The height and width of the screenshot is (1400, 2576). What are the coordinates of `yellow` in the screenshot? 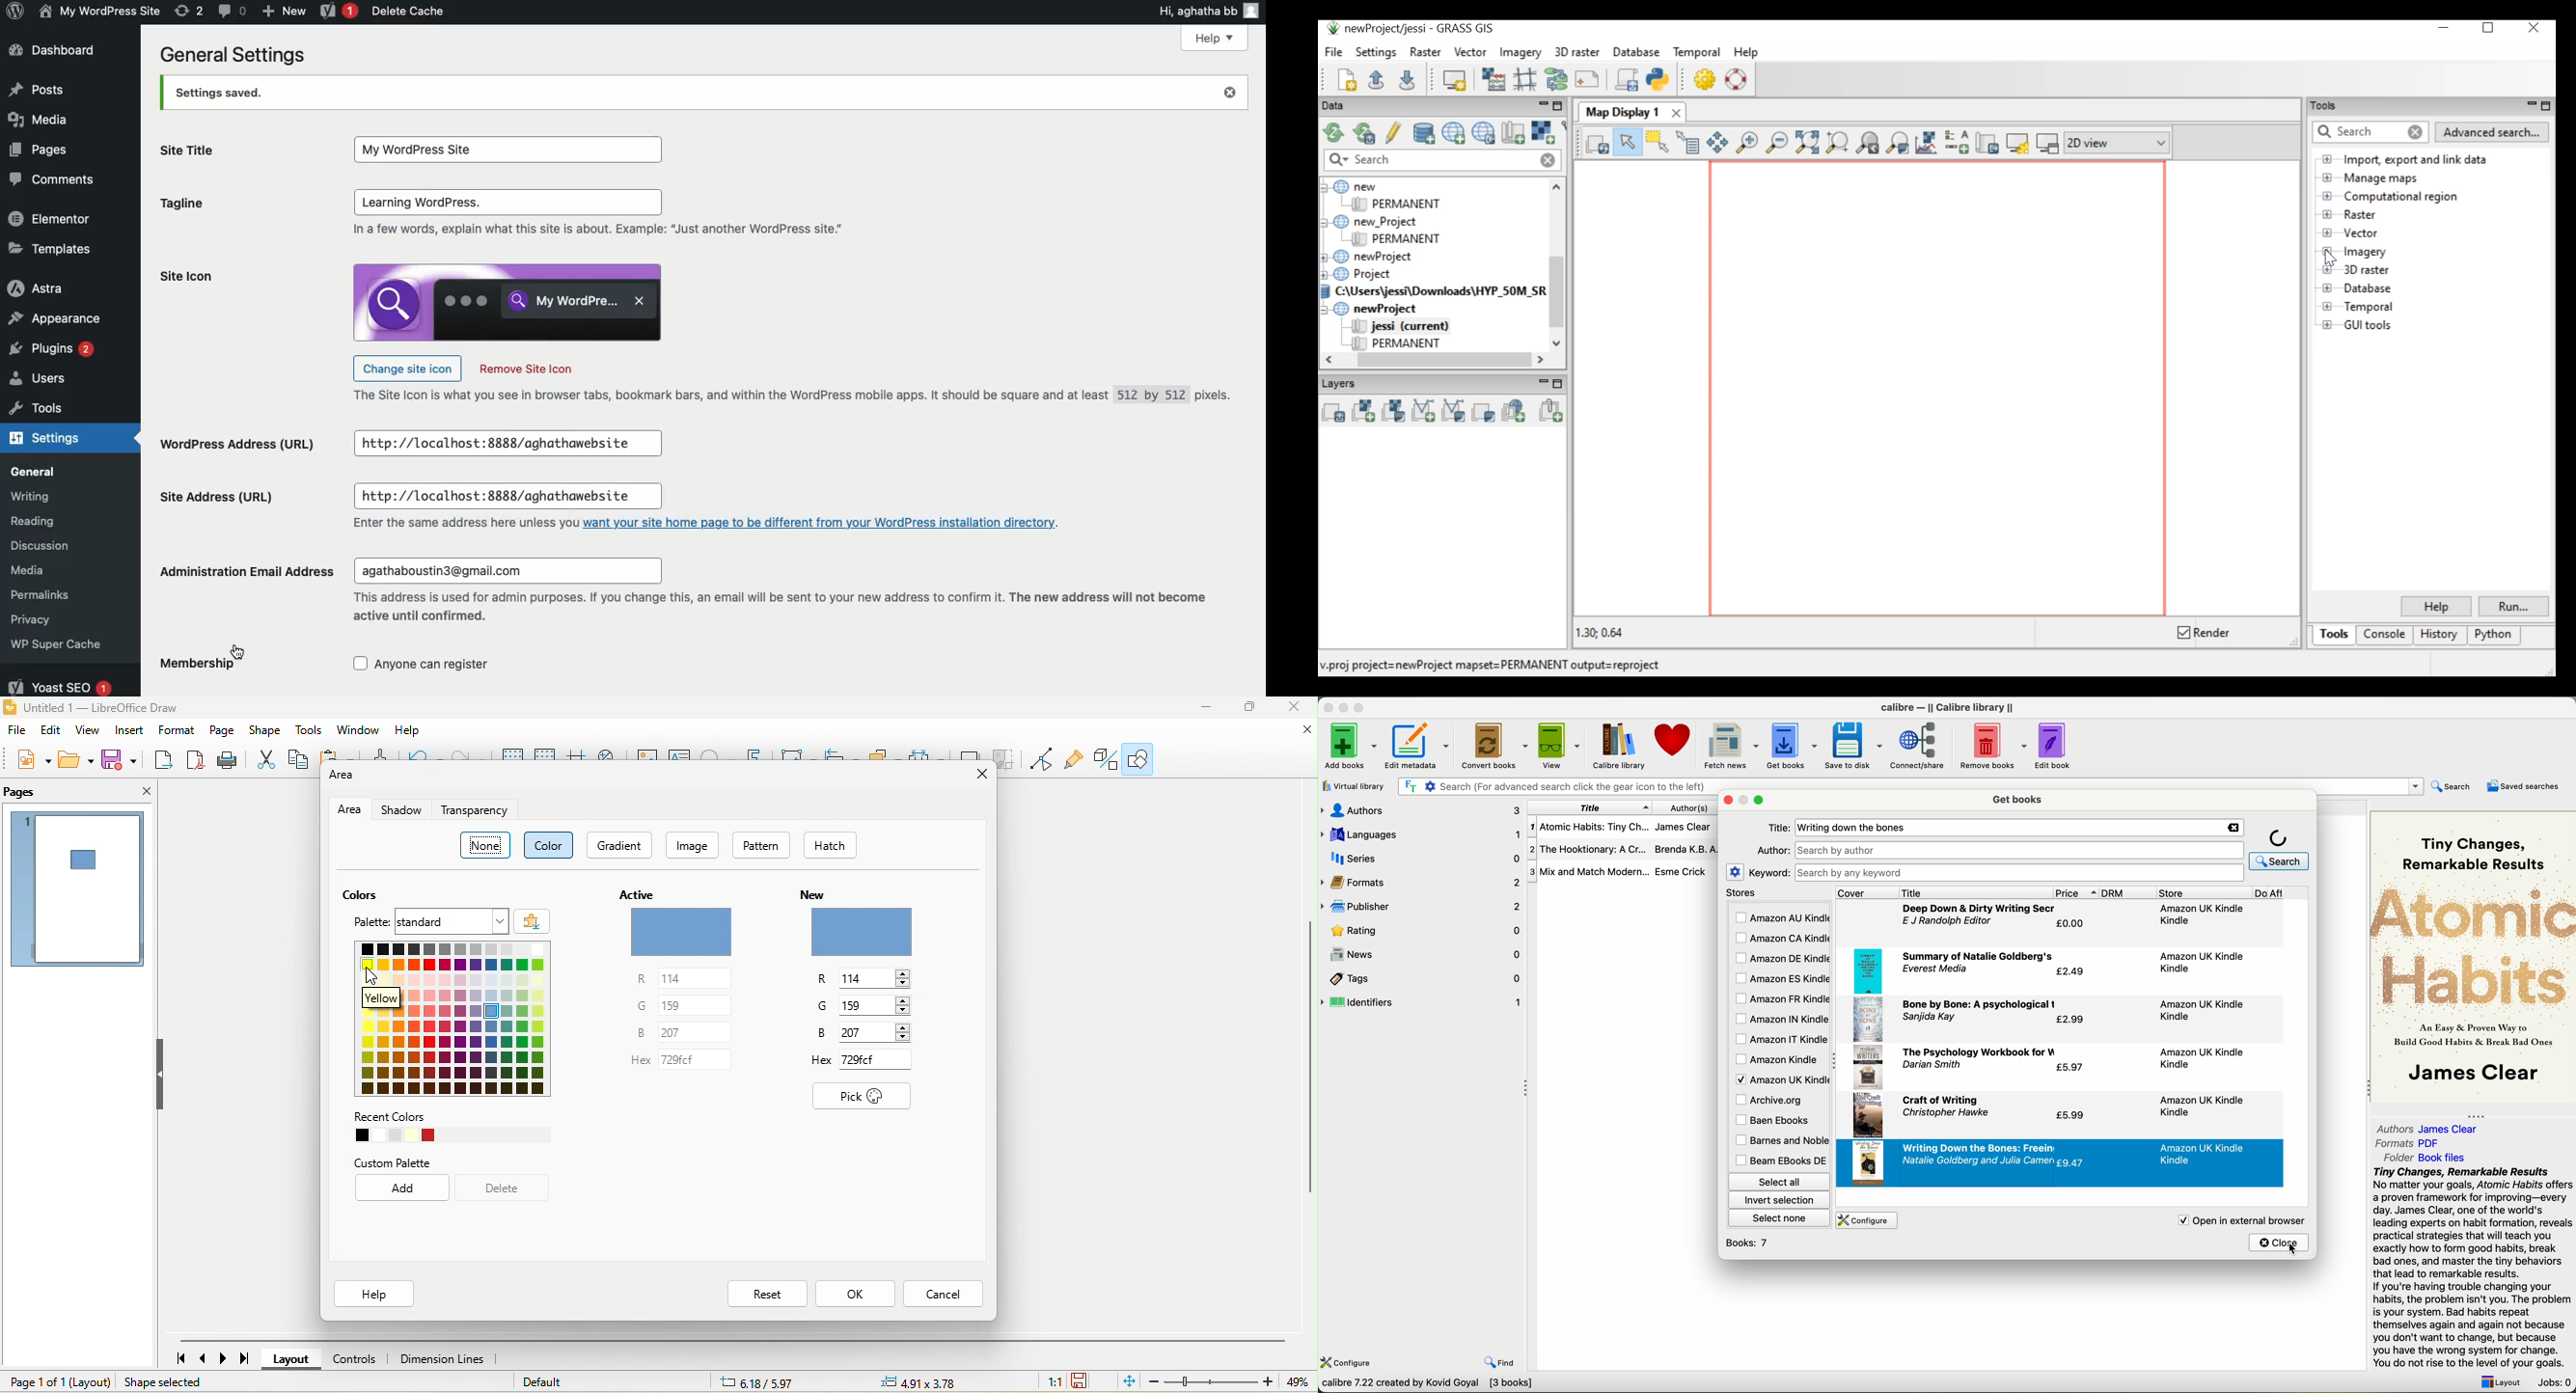 It's located at (388, 998).